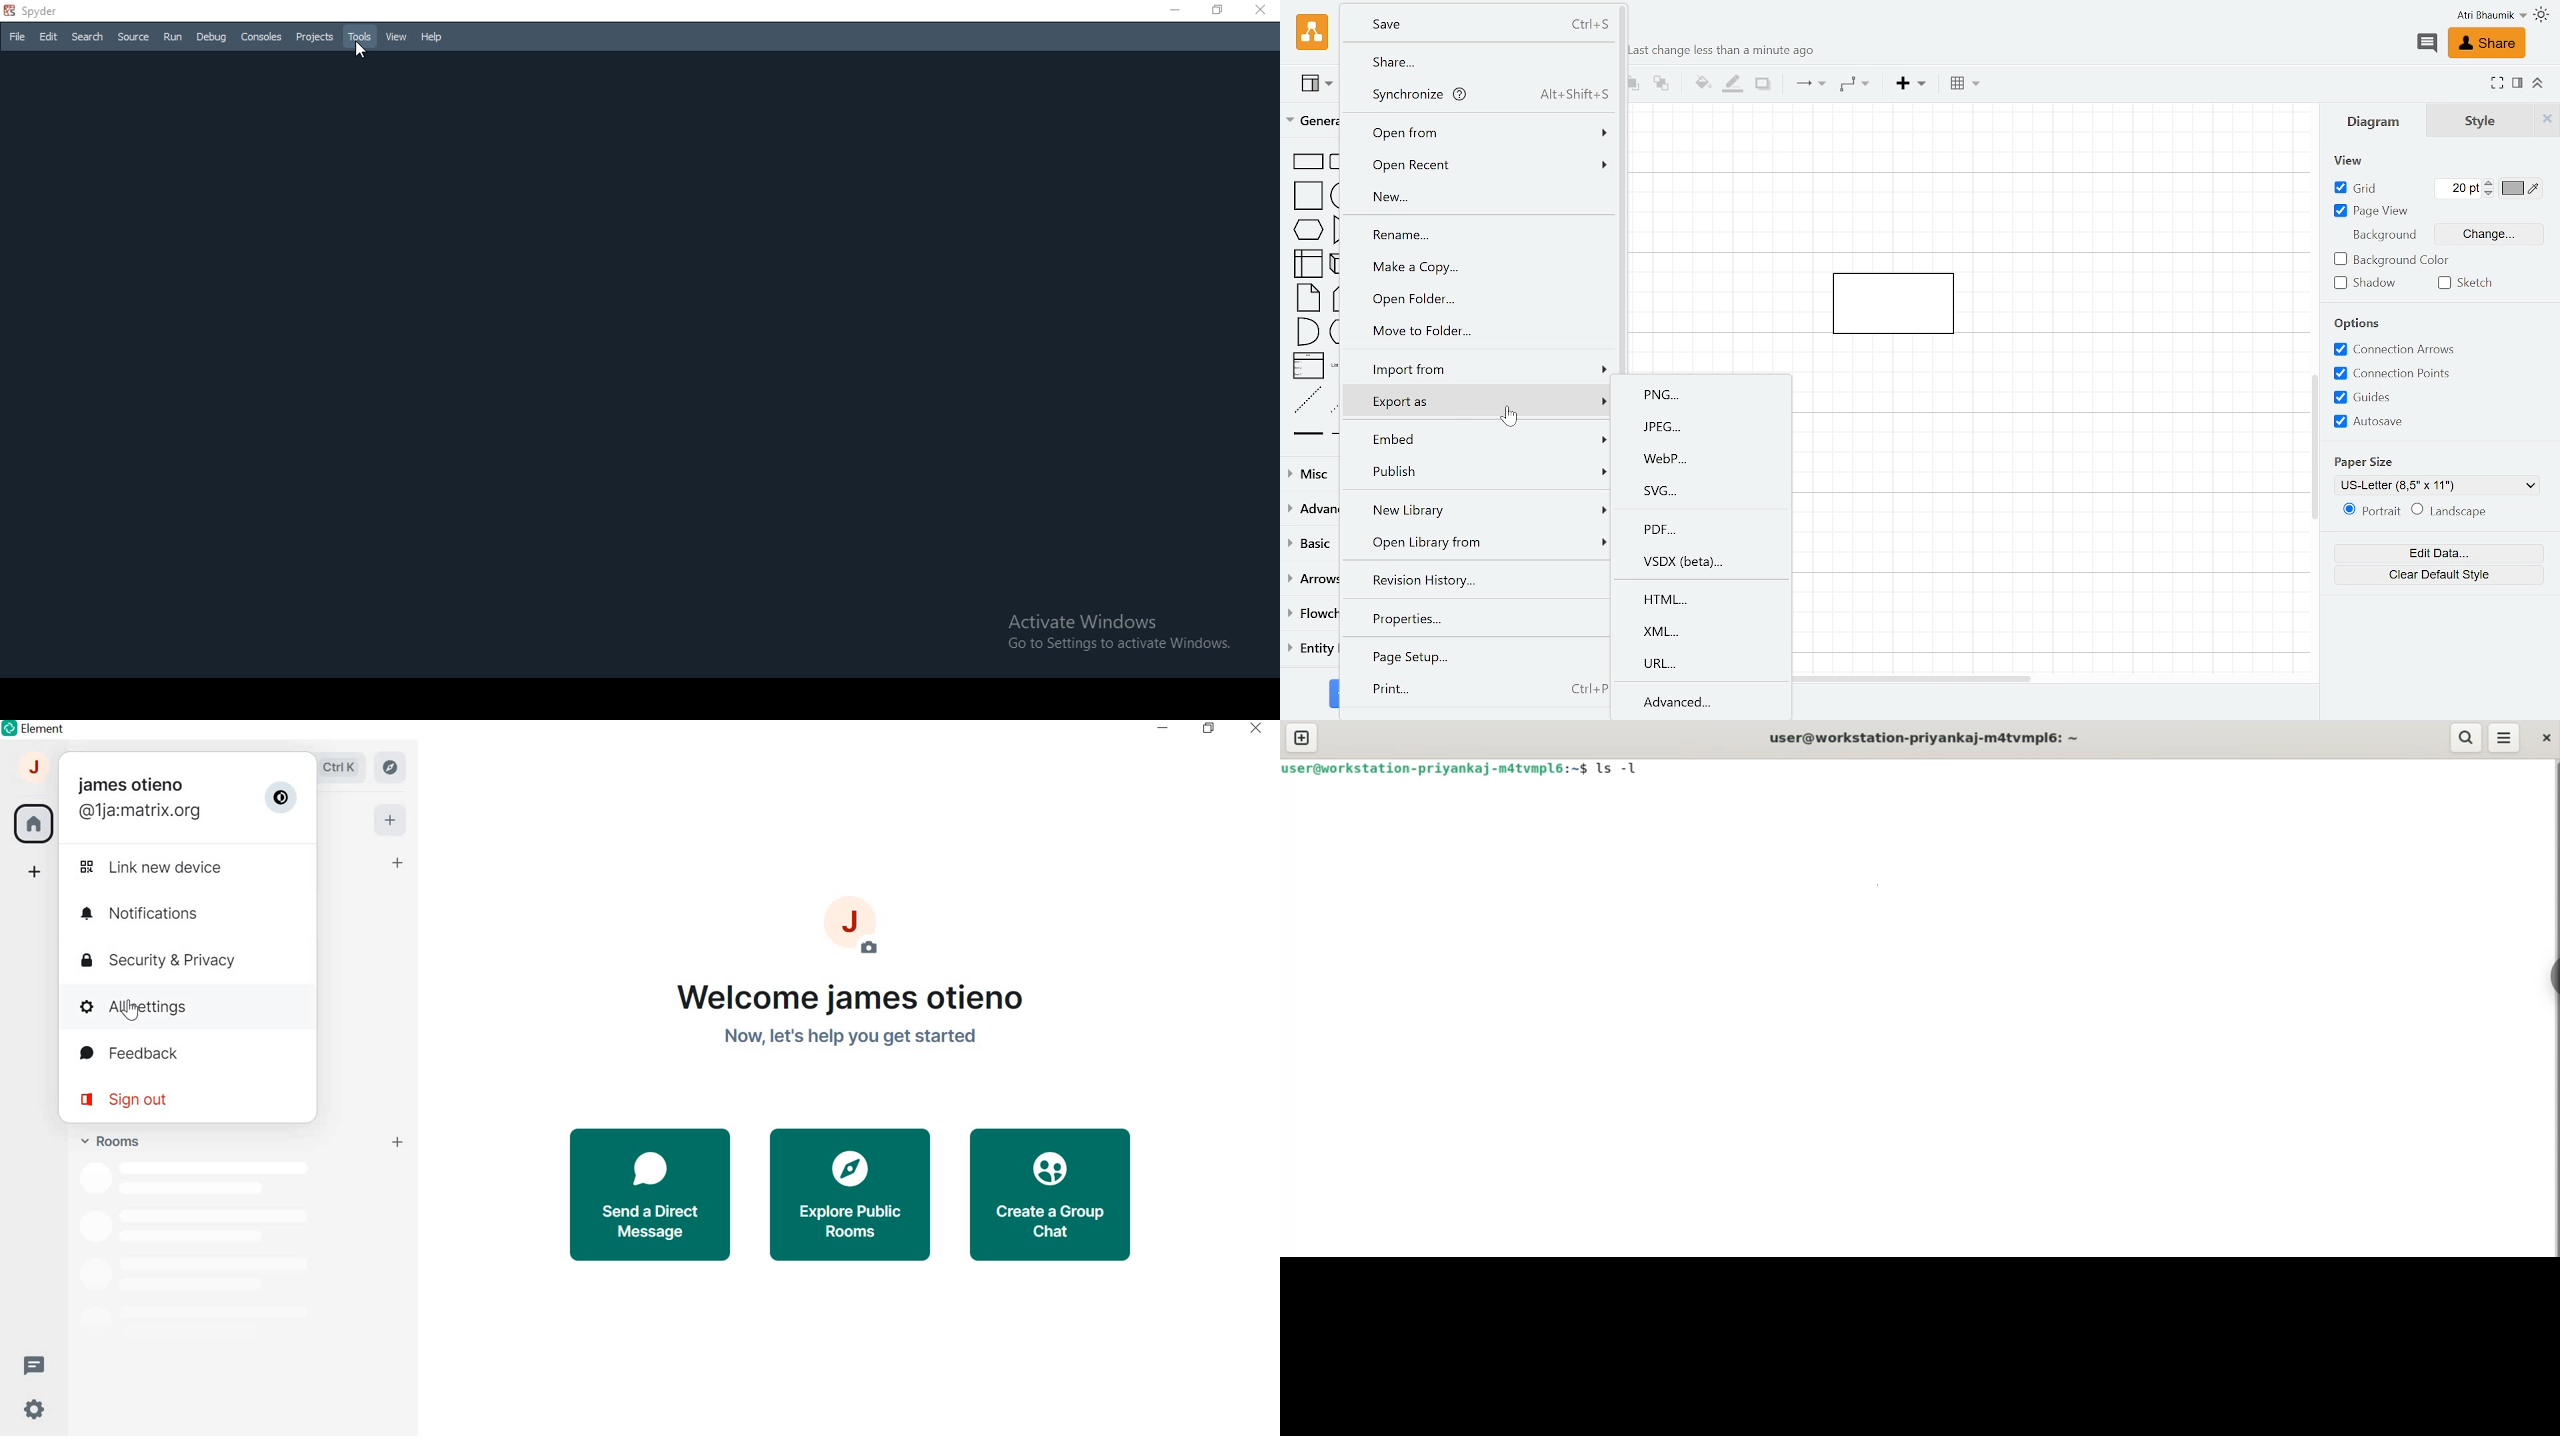  Describe the element at coordinates (1704, 701) in the screenshot. I see `Advanced` at that location.